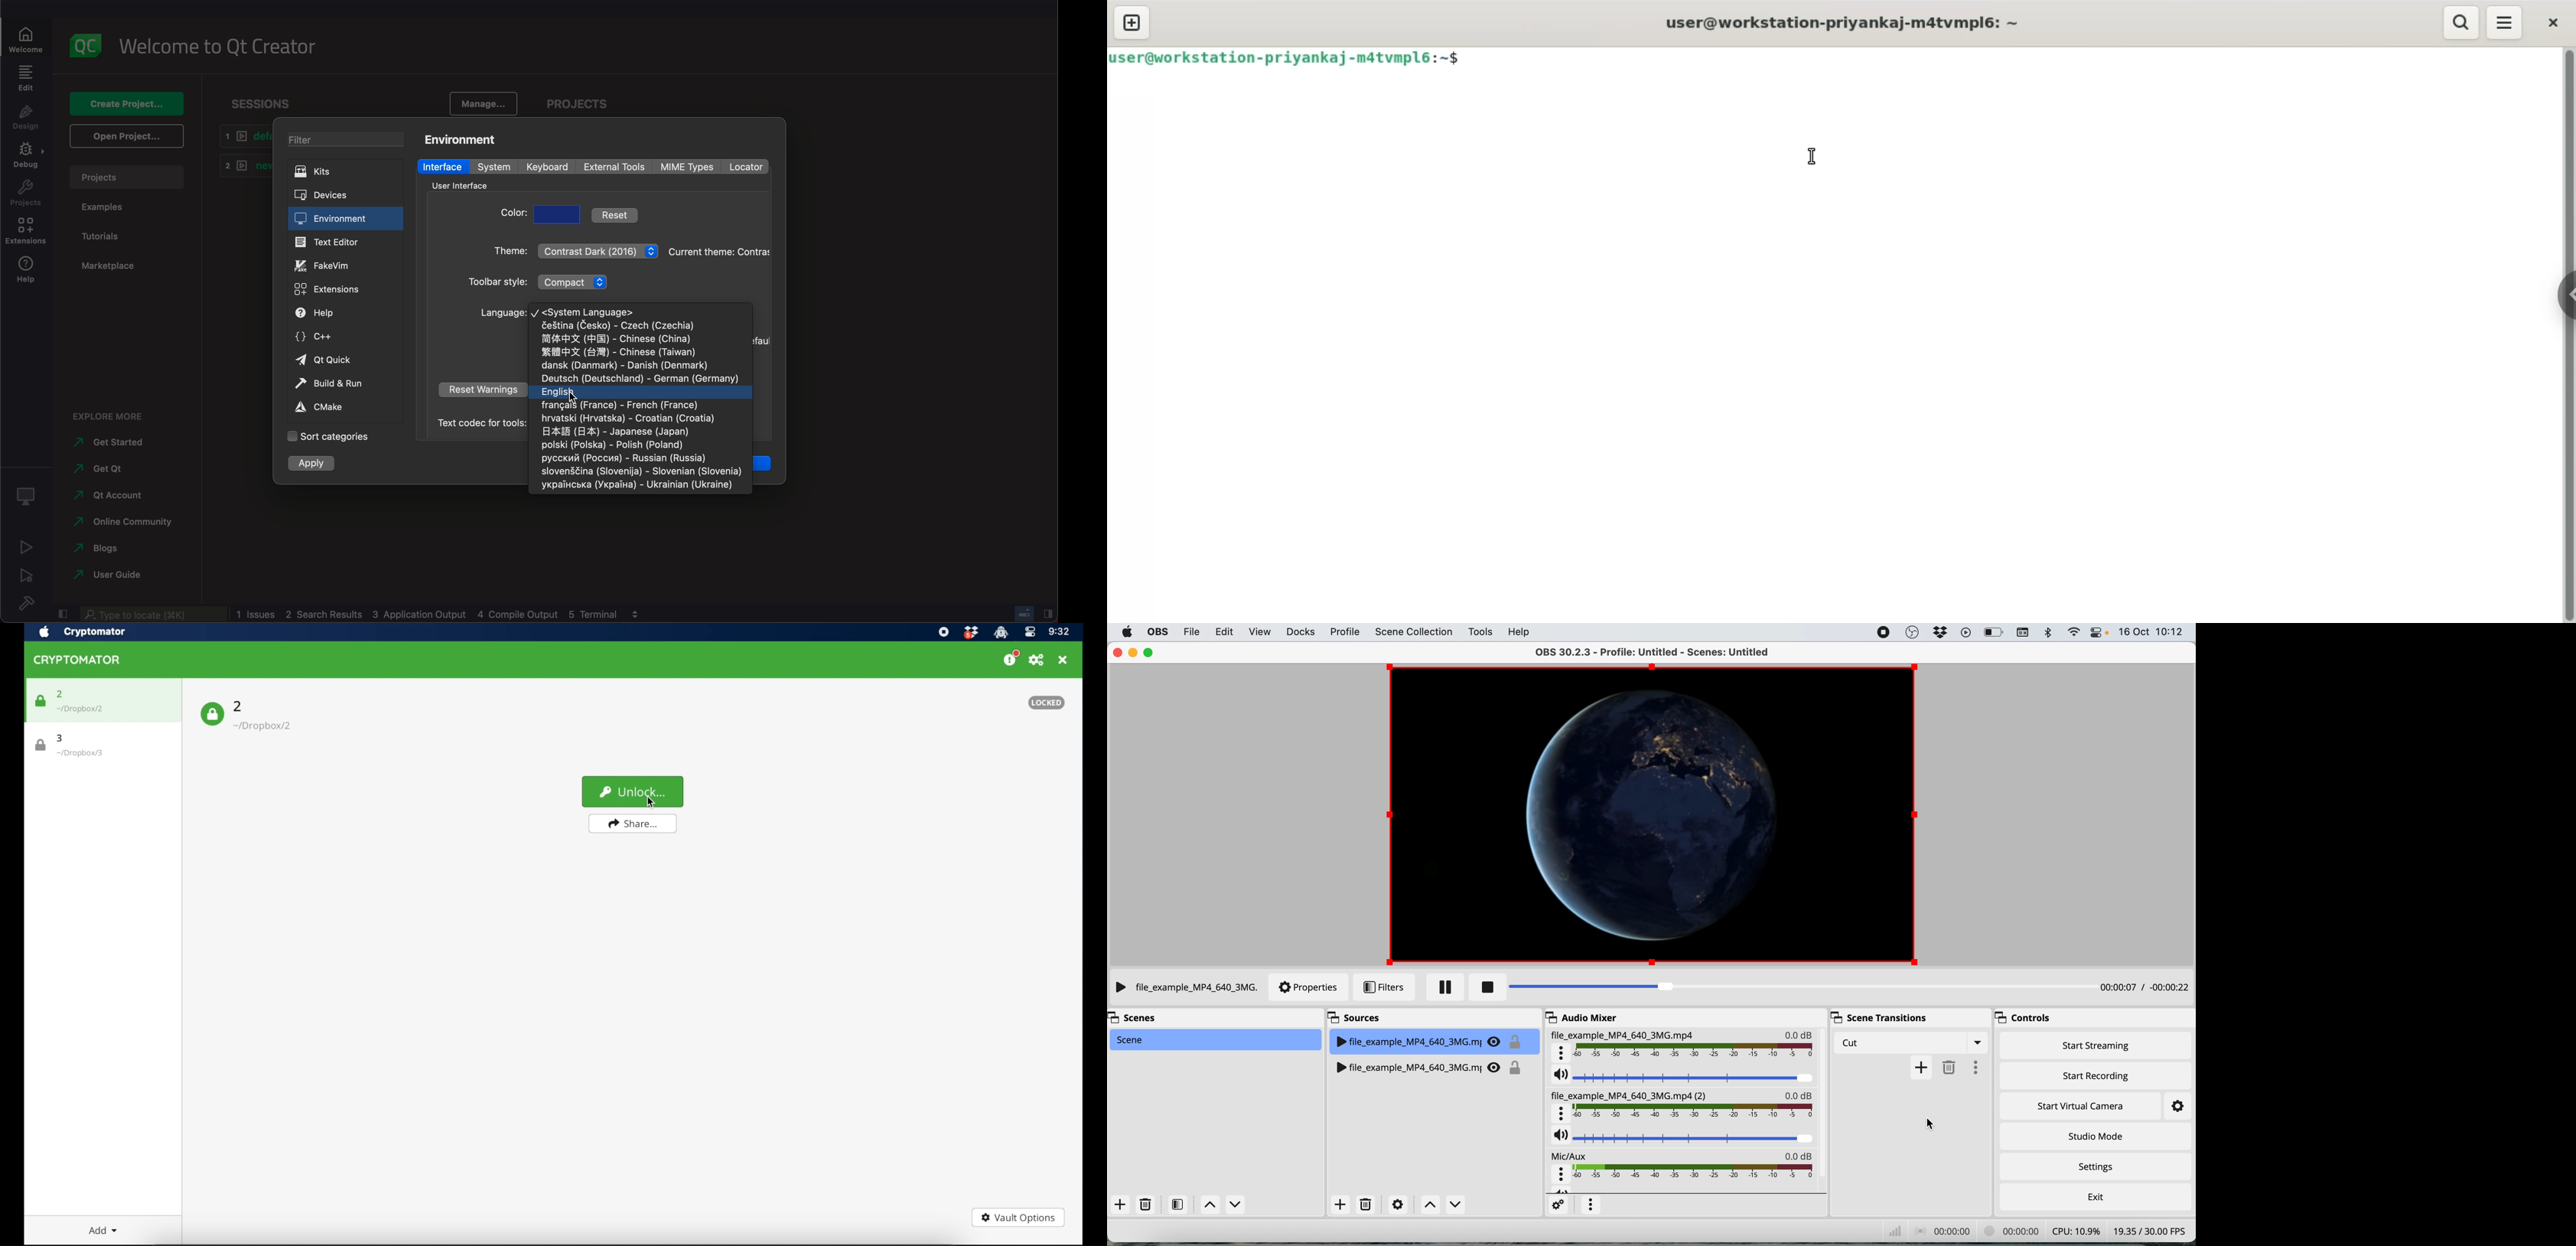  What do you see at coordinates (614, 446) in the screenshot?
I see `poland` at bounding box center [614, 446].